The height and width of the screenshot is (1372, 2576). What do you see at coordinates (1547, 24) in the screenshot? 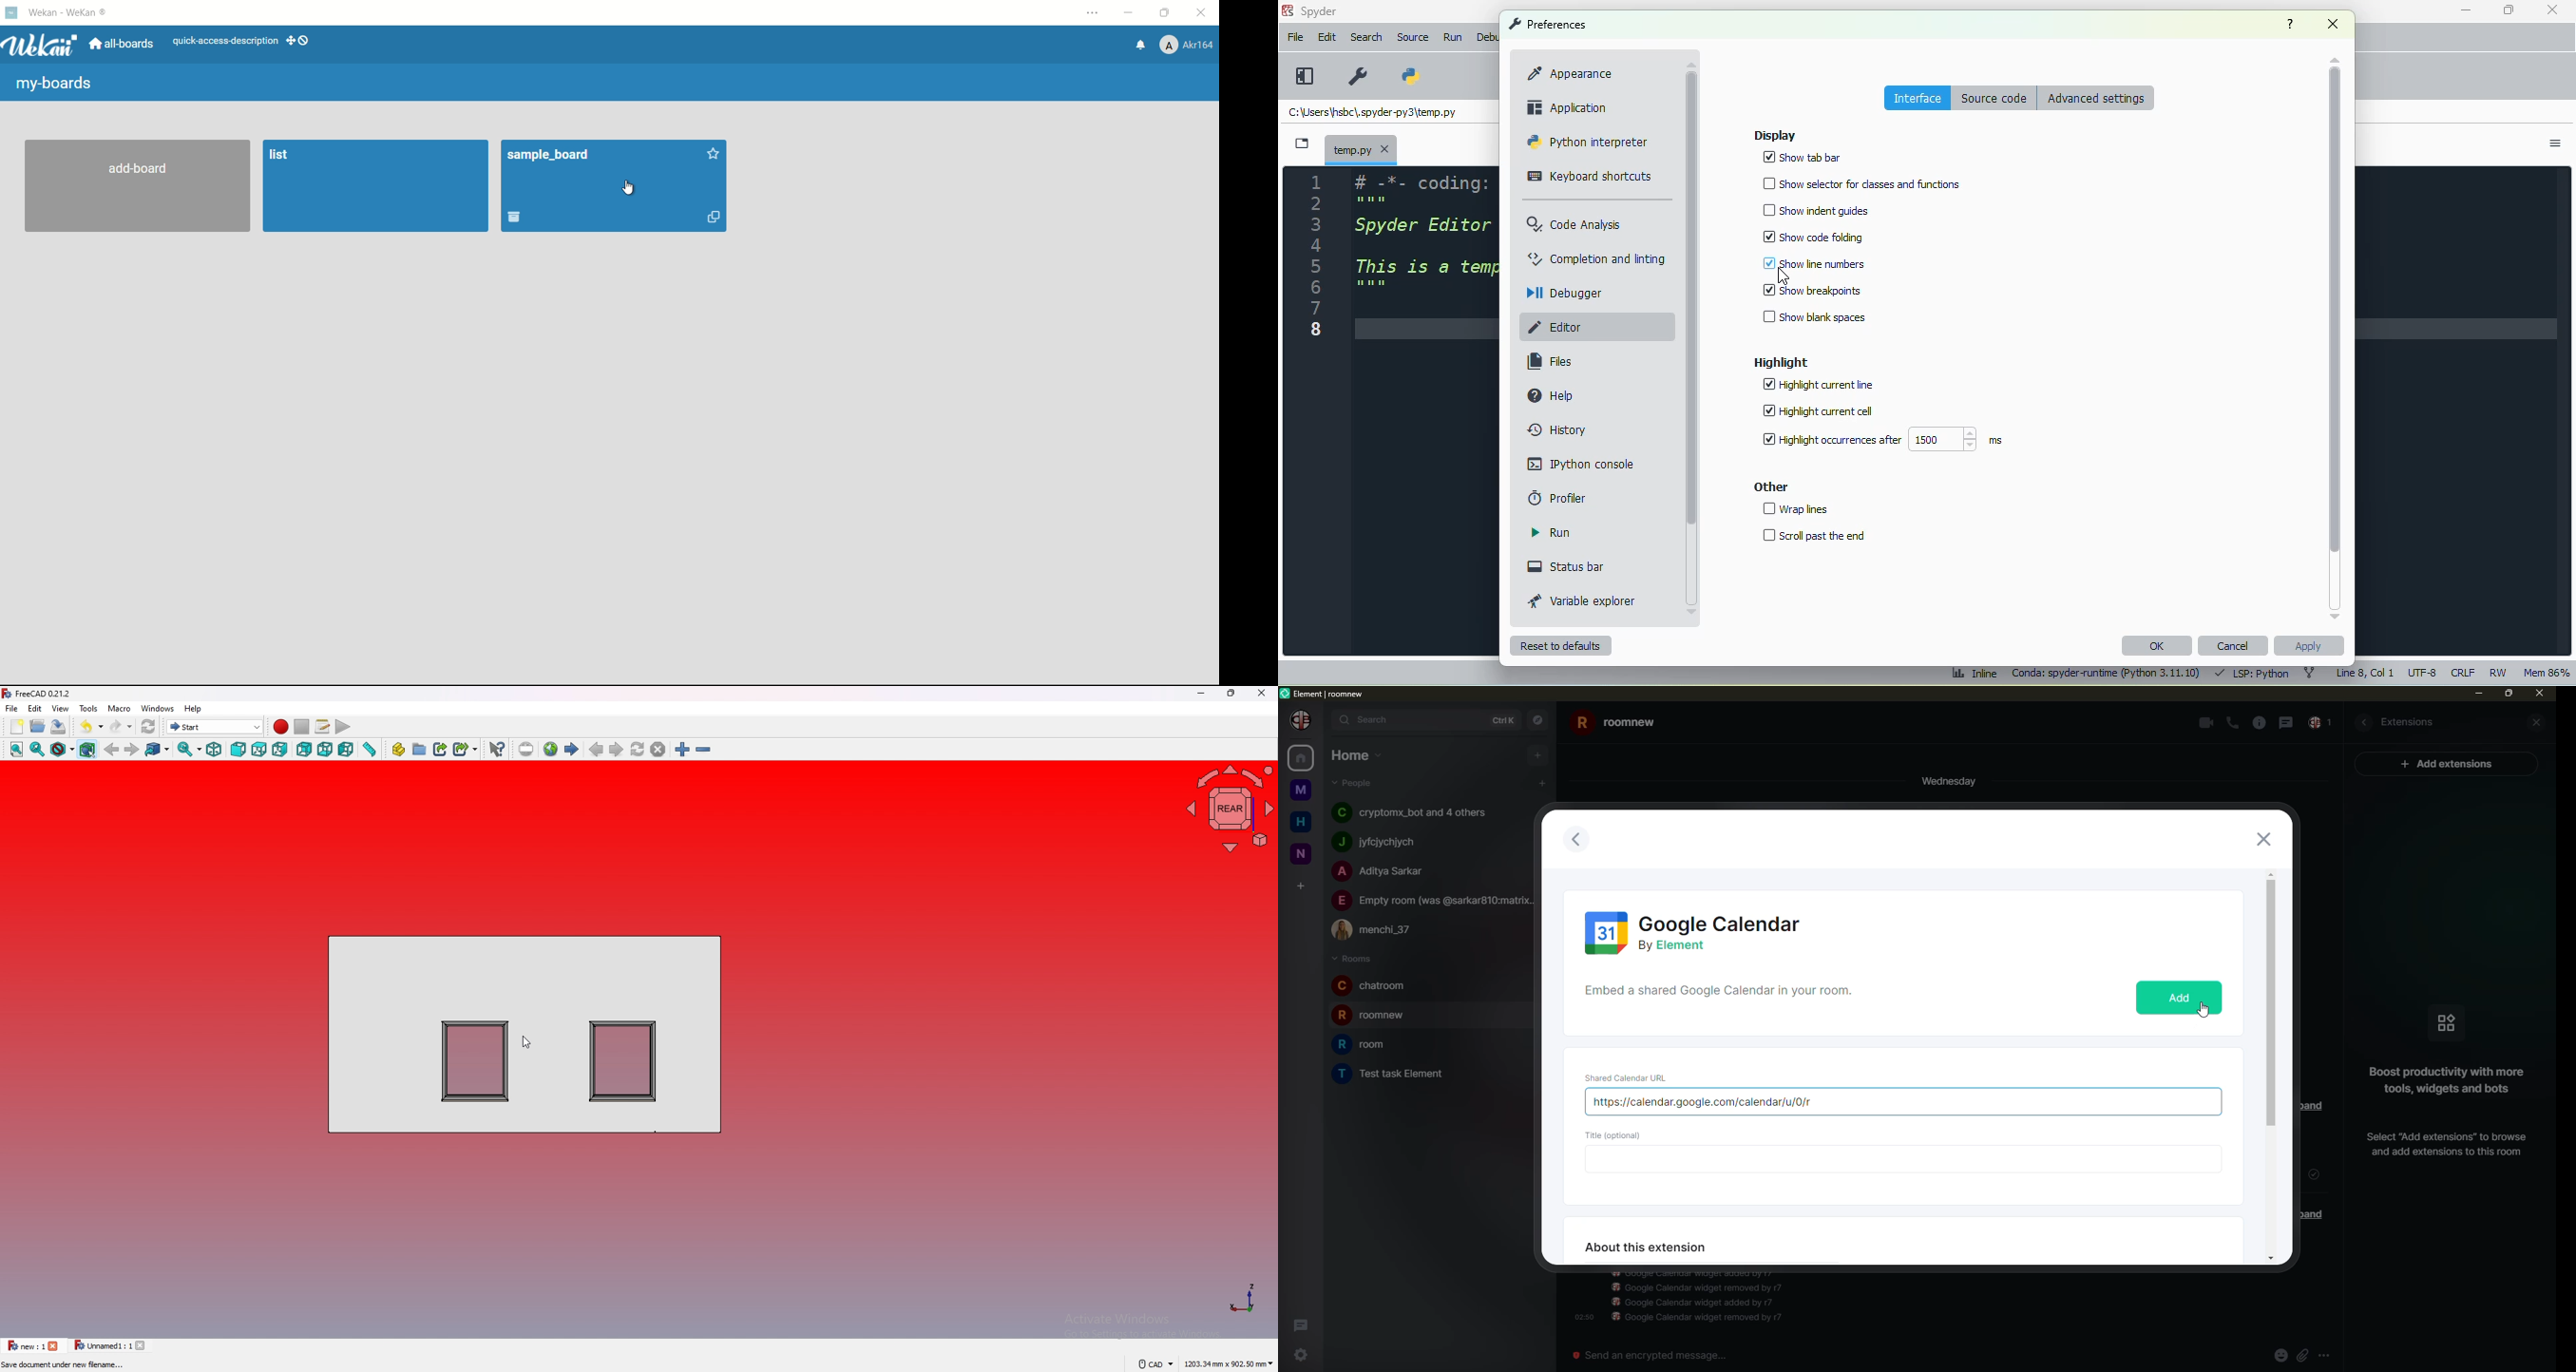
I see `preferences` at bounding box center [1547, 24].